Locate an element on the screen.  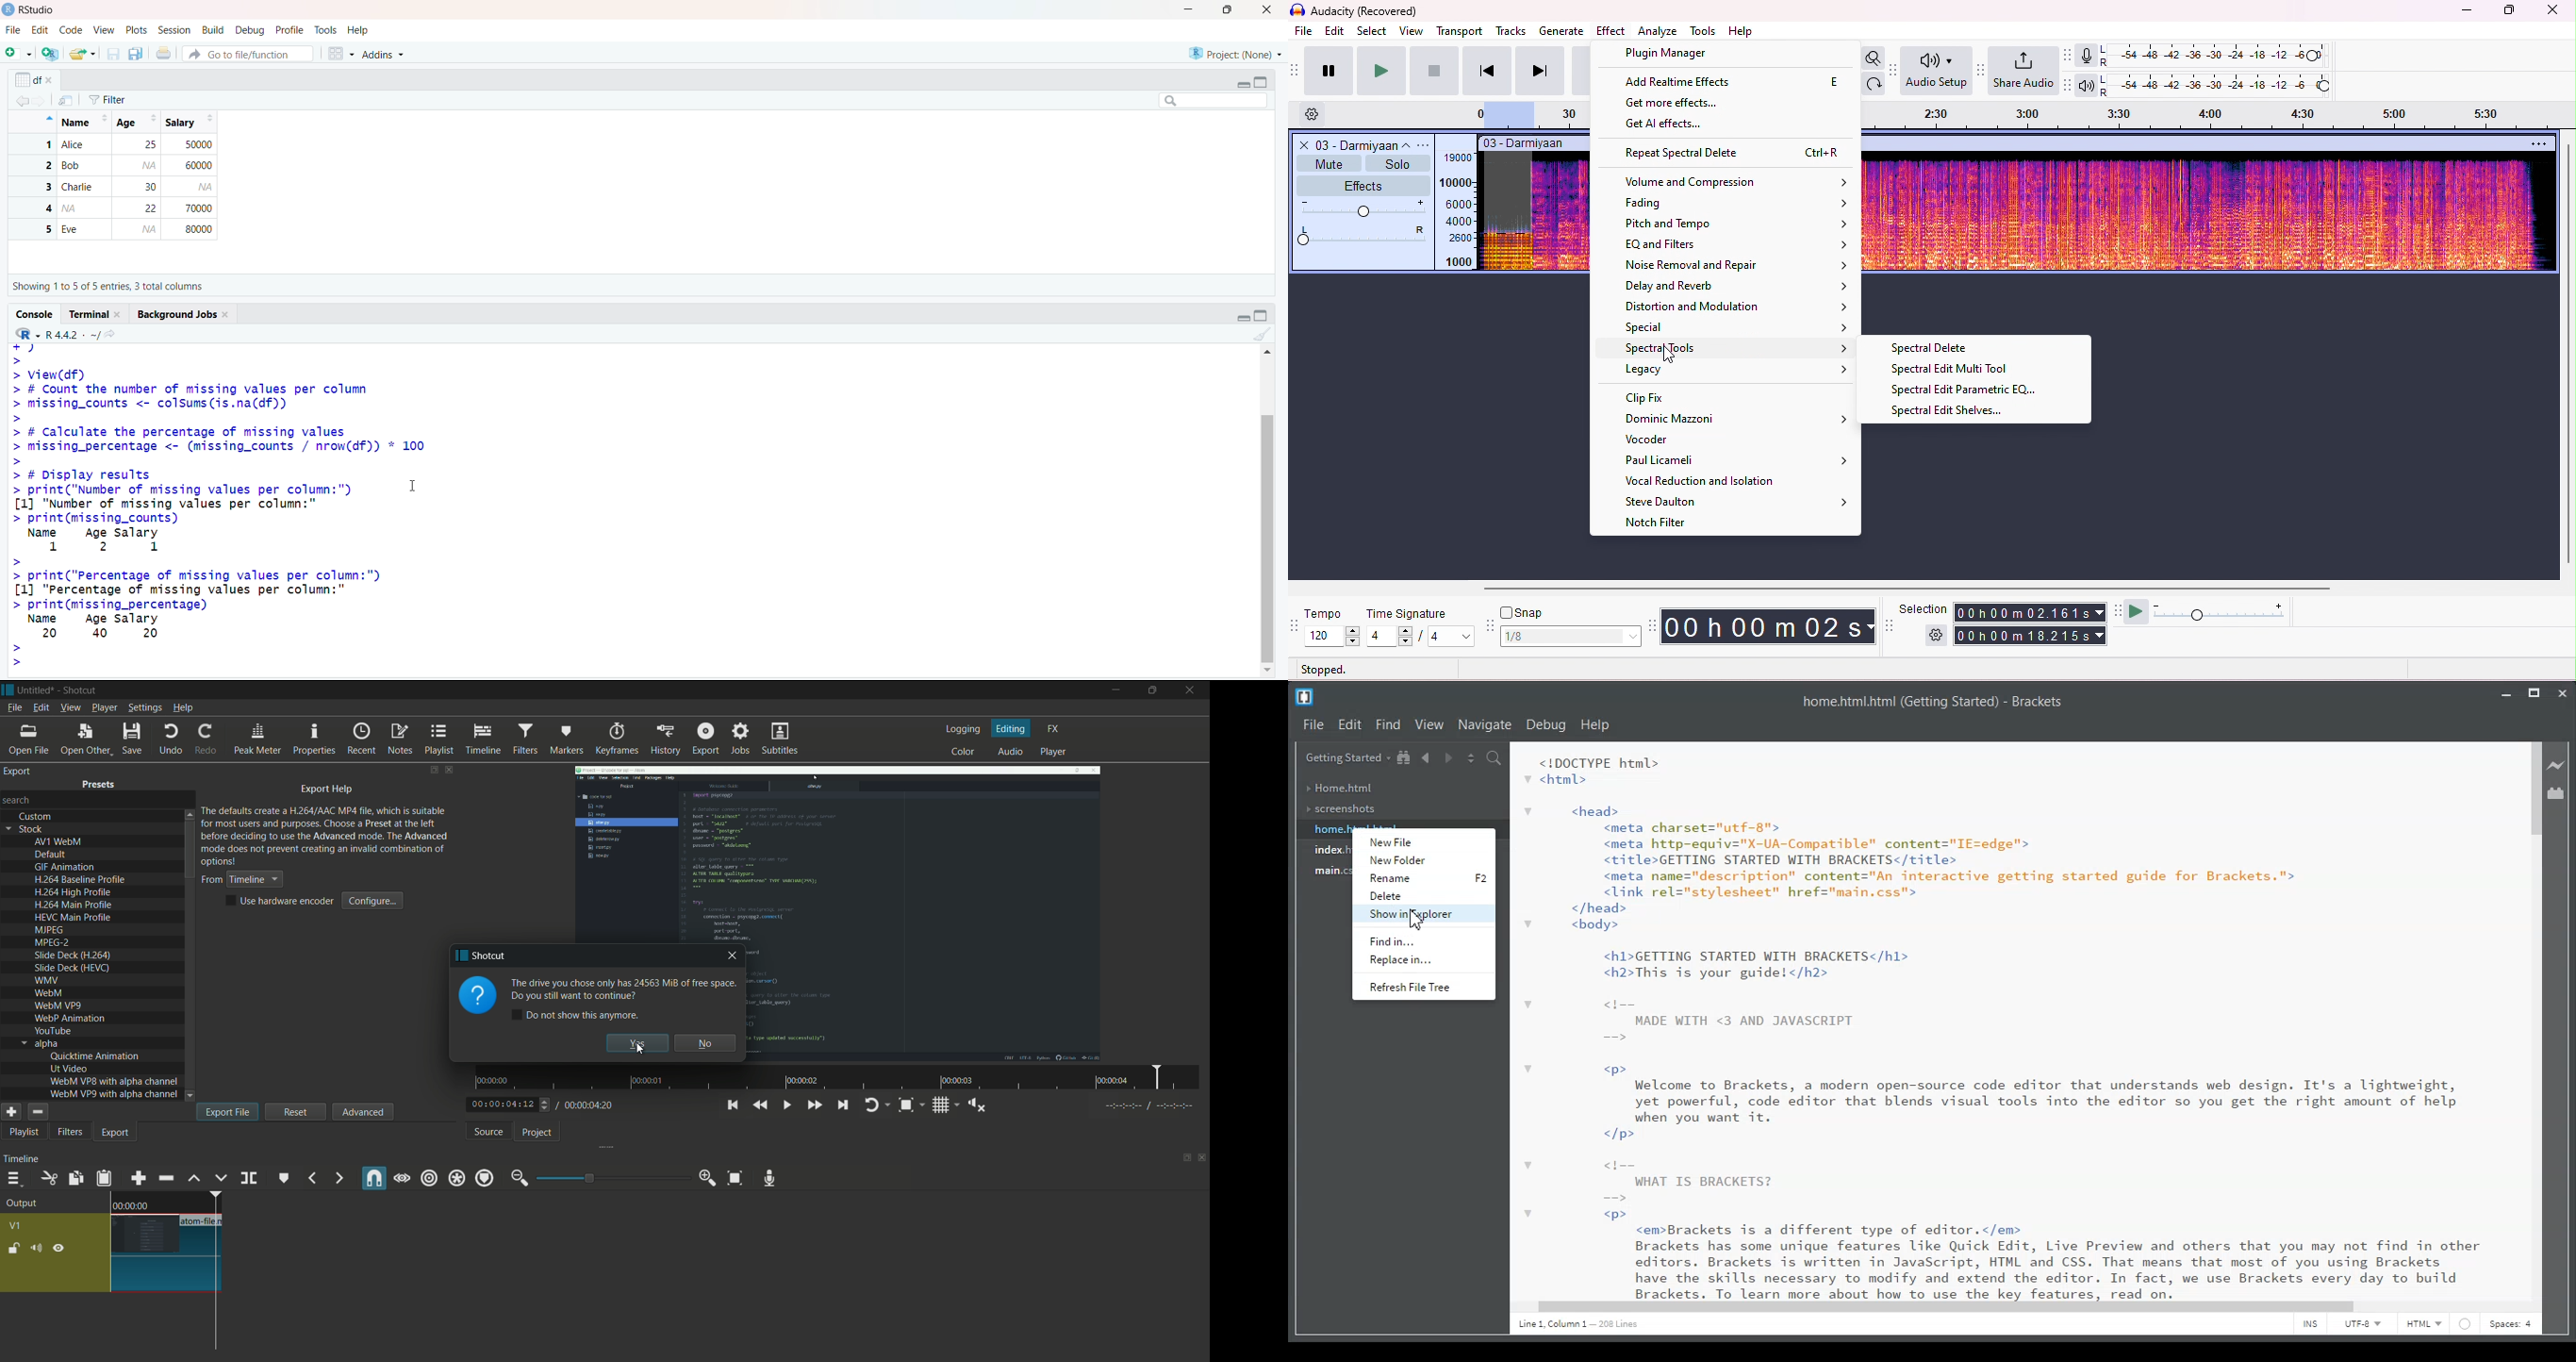
delay and reverb is located at coordinates (1738, 286).